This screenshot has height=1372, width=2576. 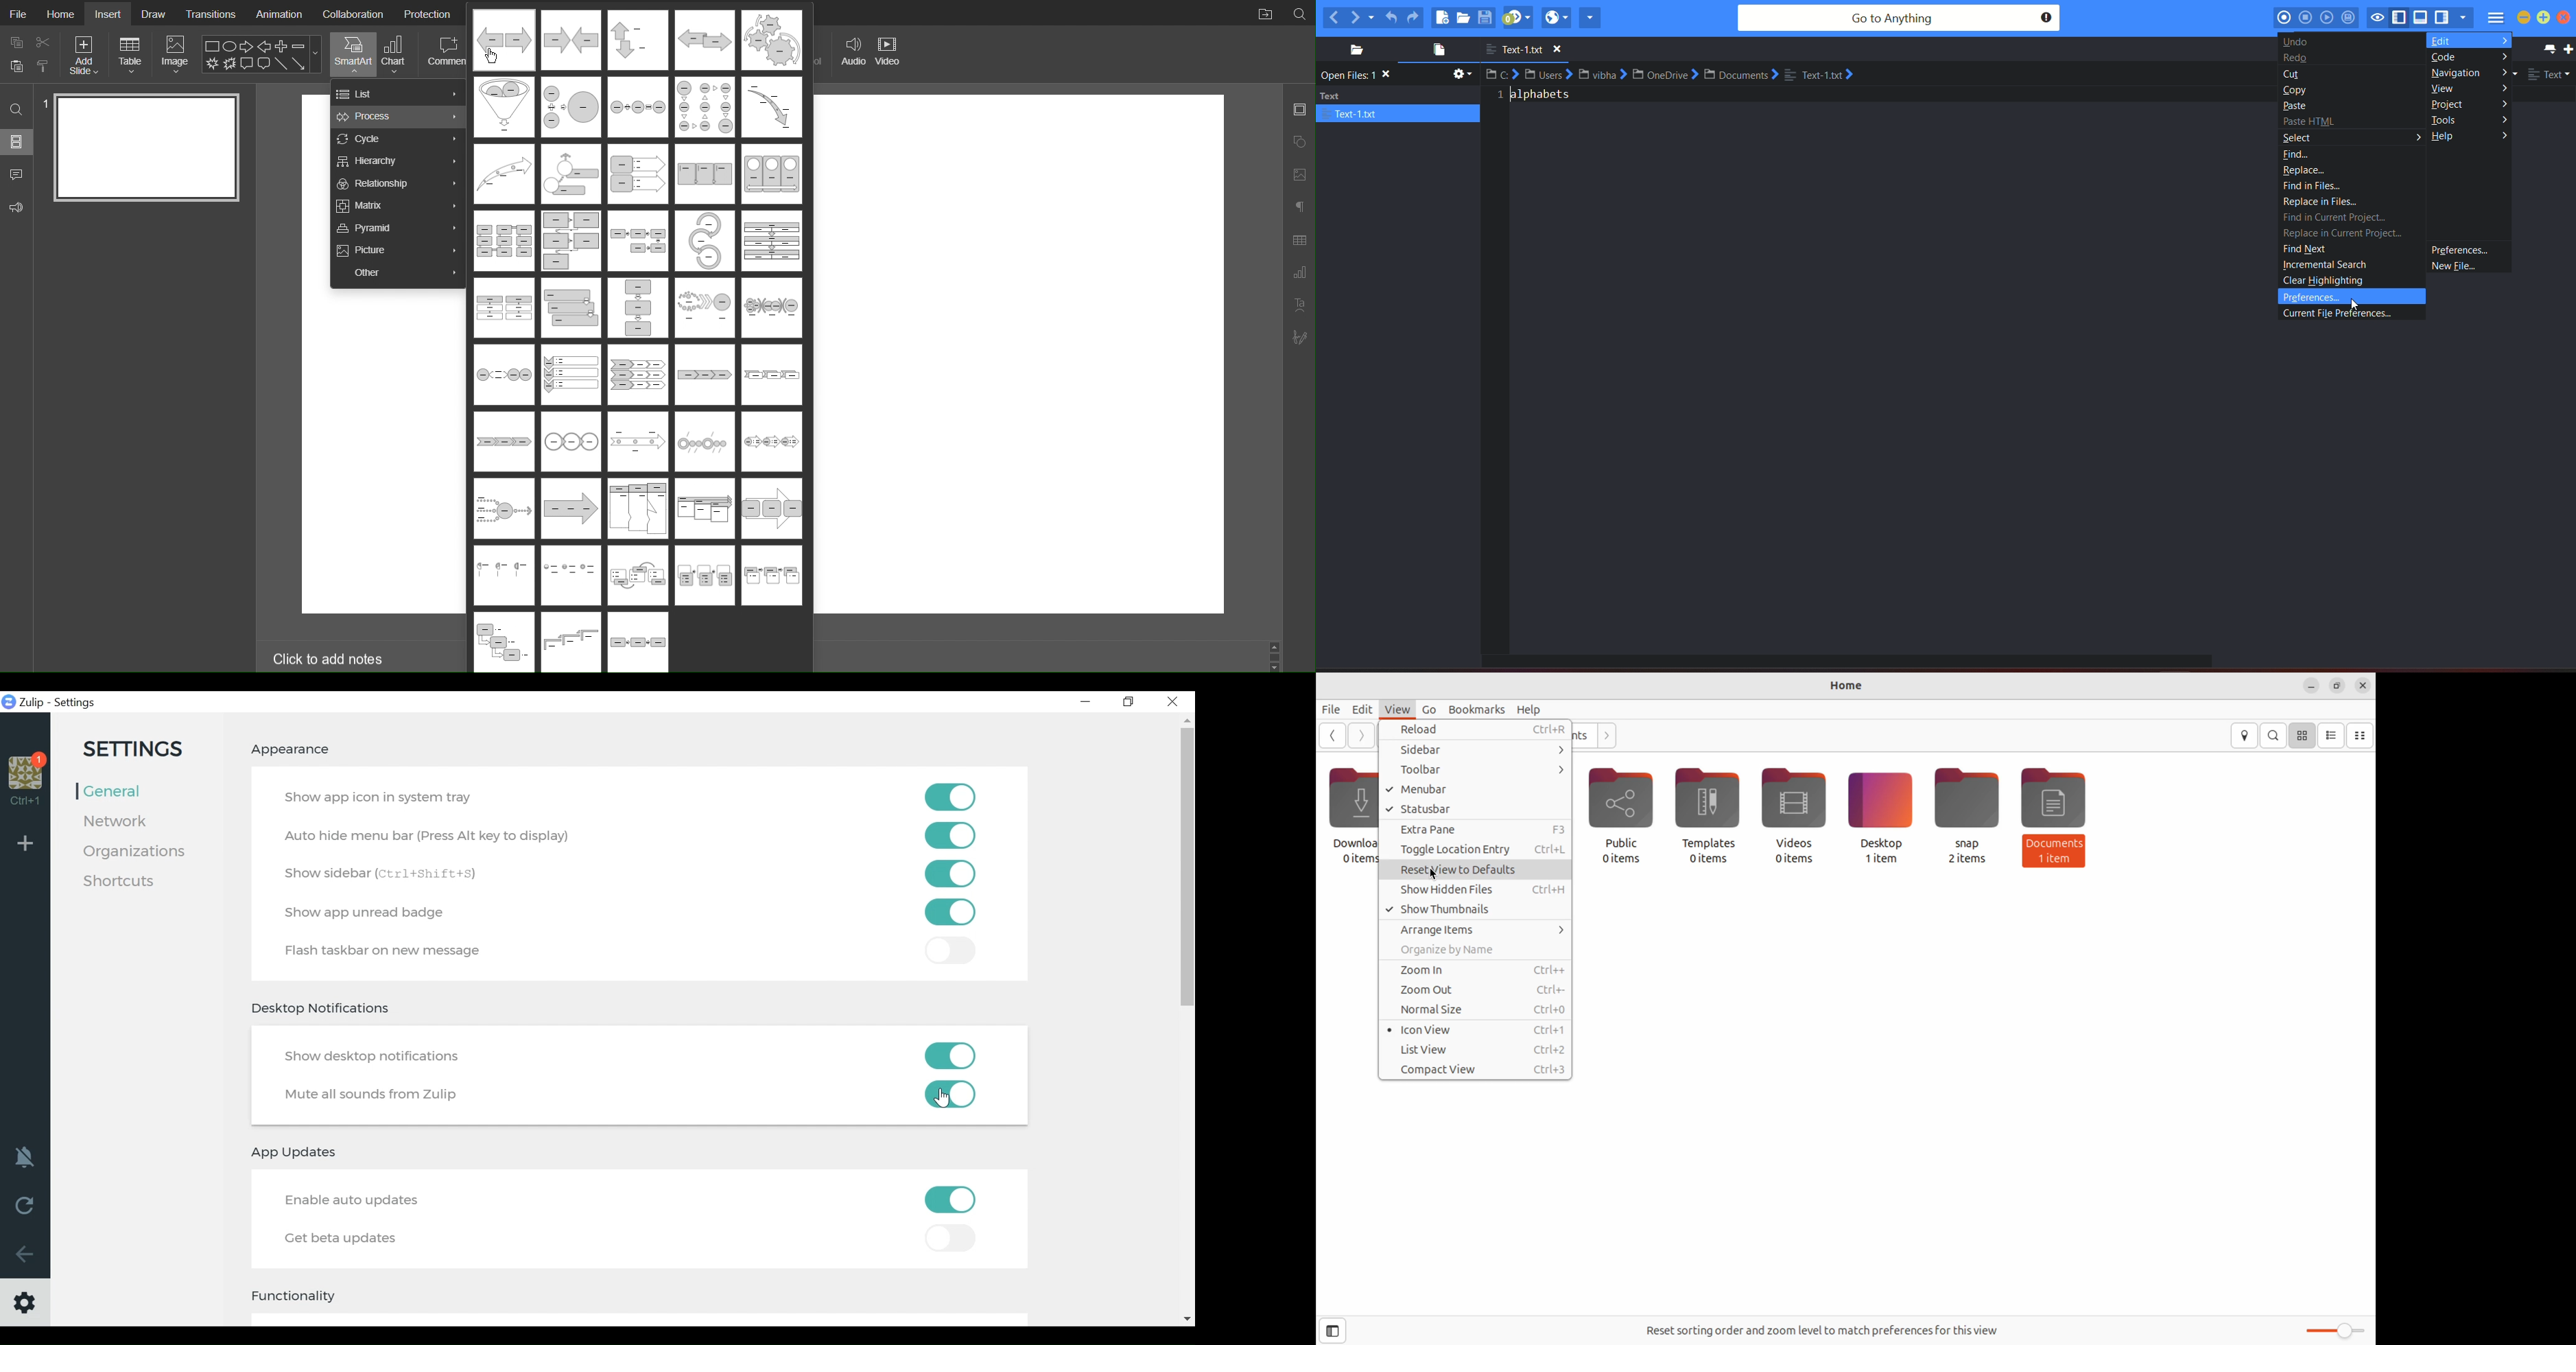 I want to click on Cursor, so click(x=2350, y=305).